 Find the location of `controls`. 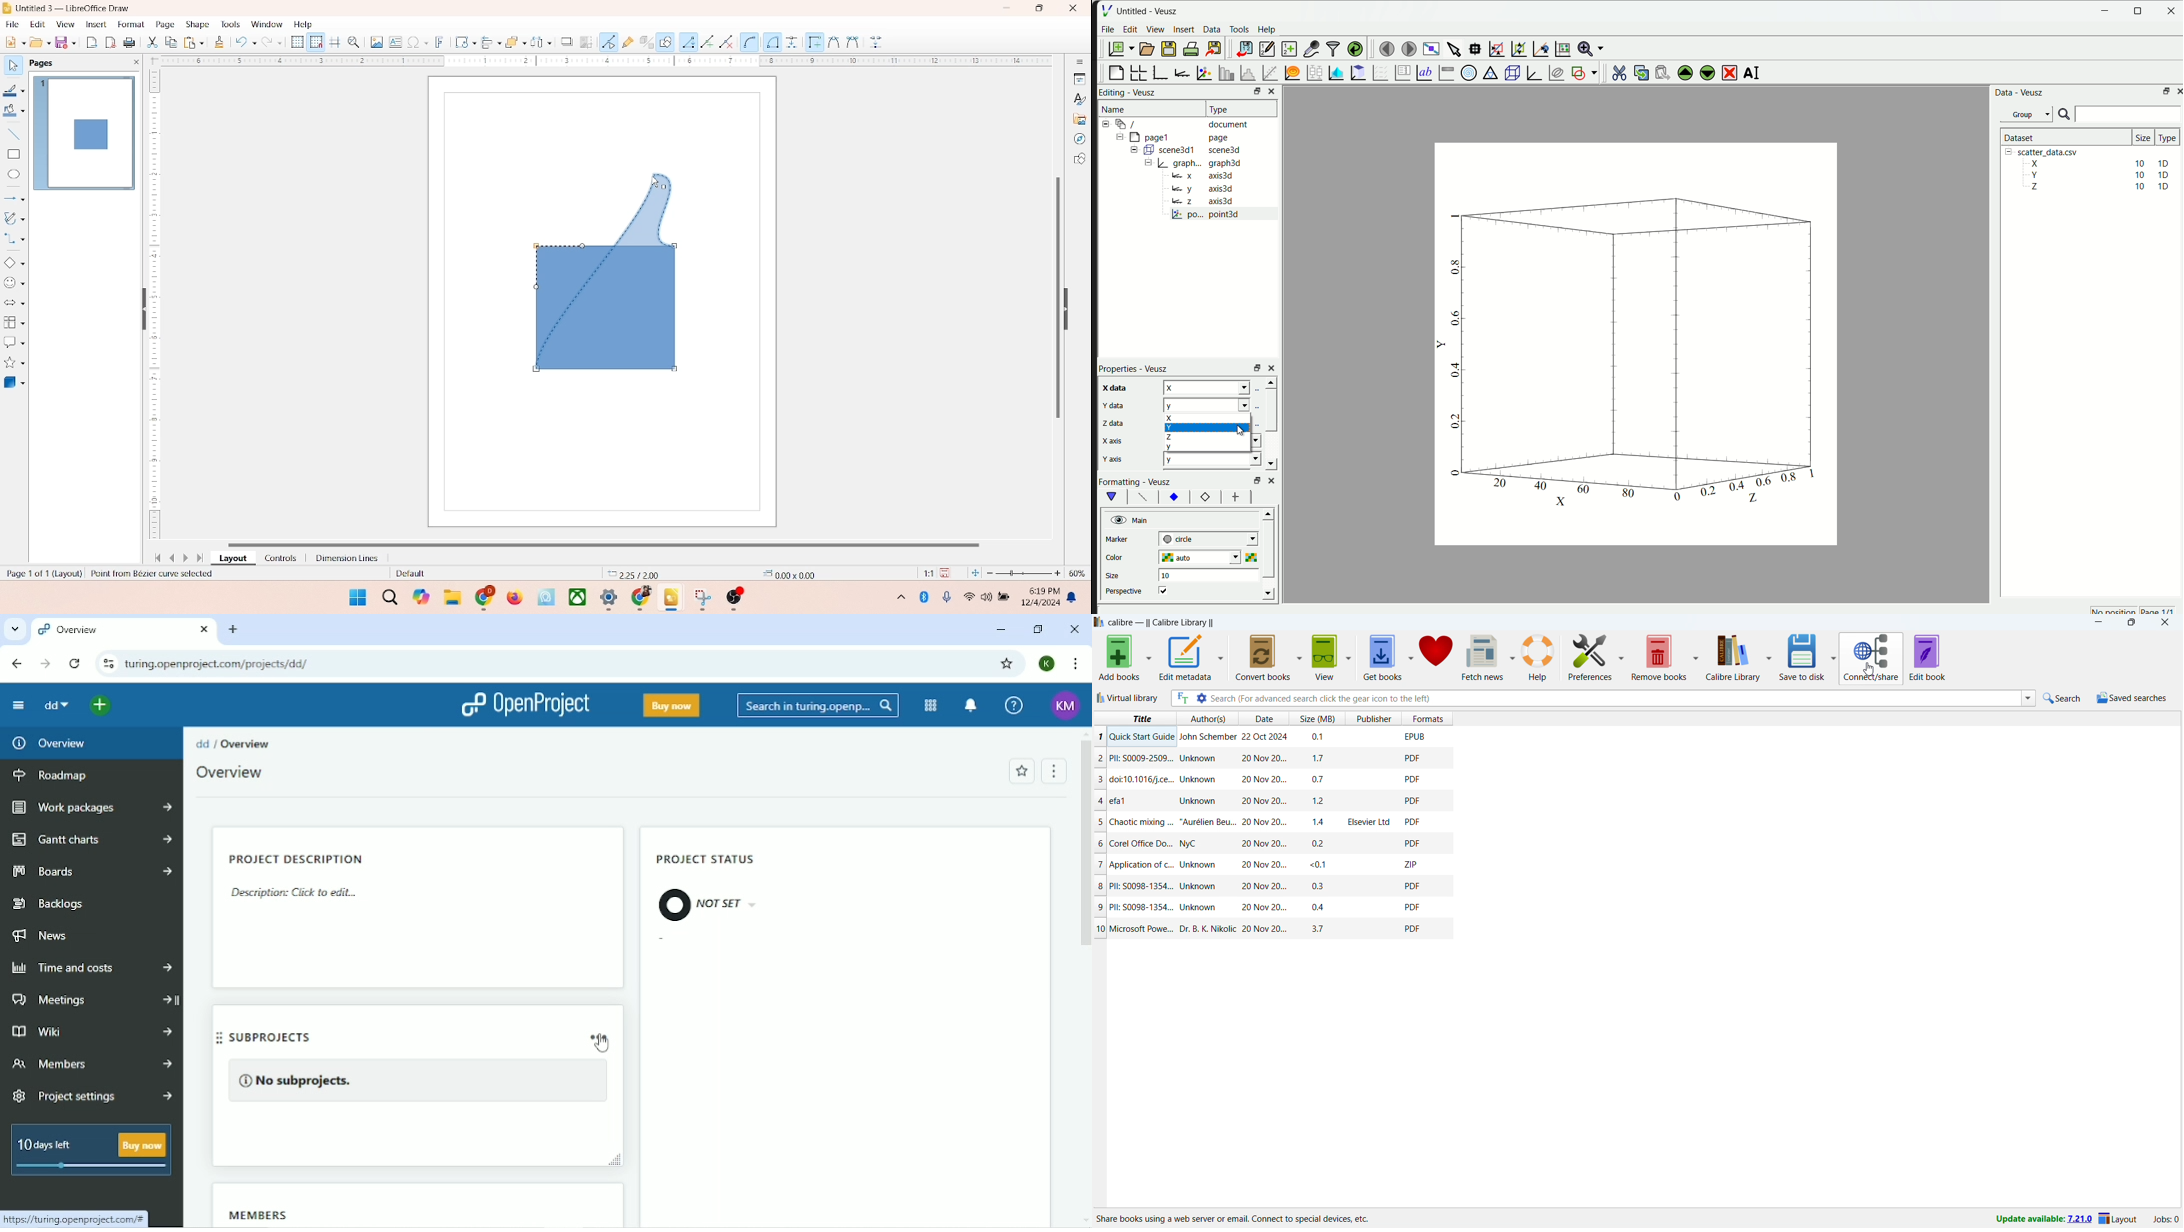

controls is located at coordinates (276, 558).